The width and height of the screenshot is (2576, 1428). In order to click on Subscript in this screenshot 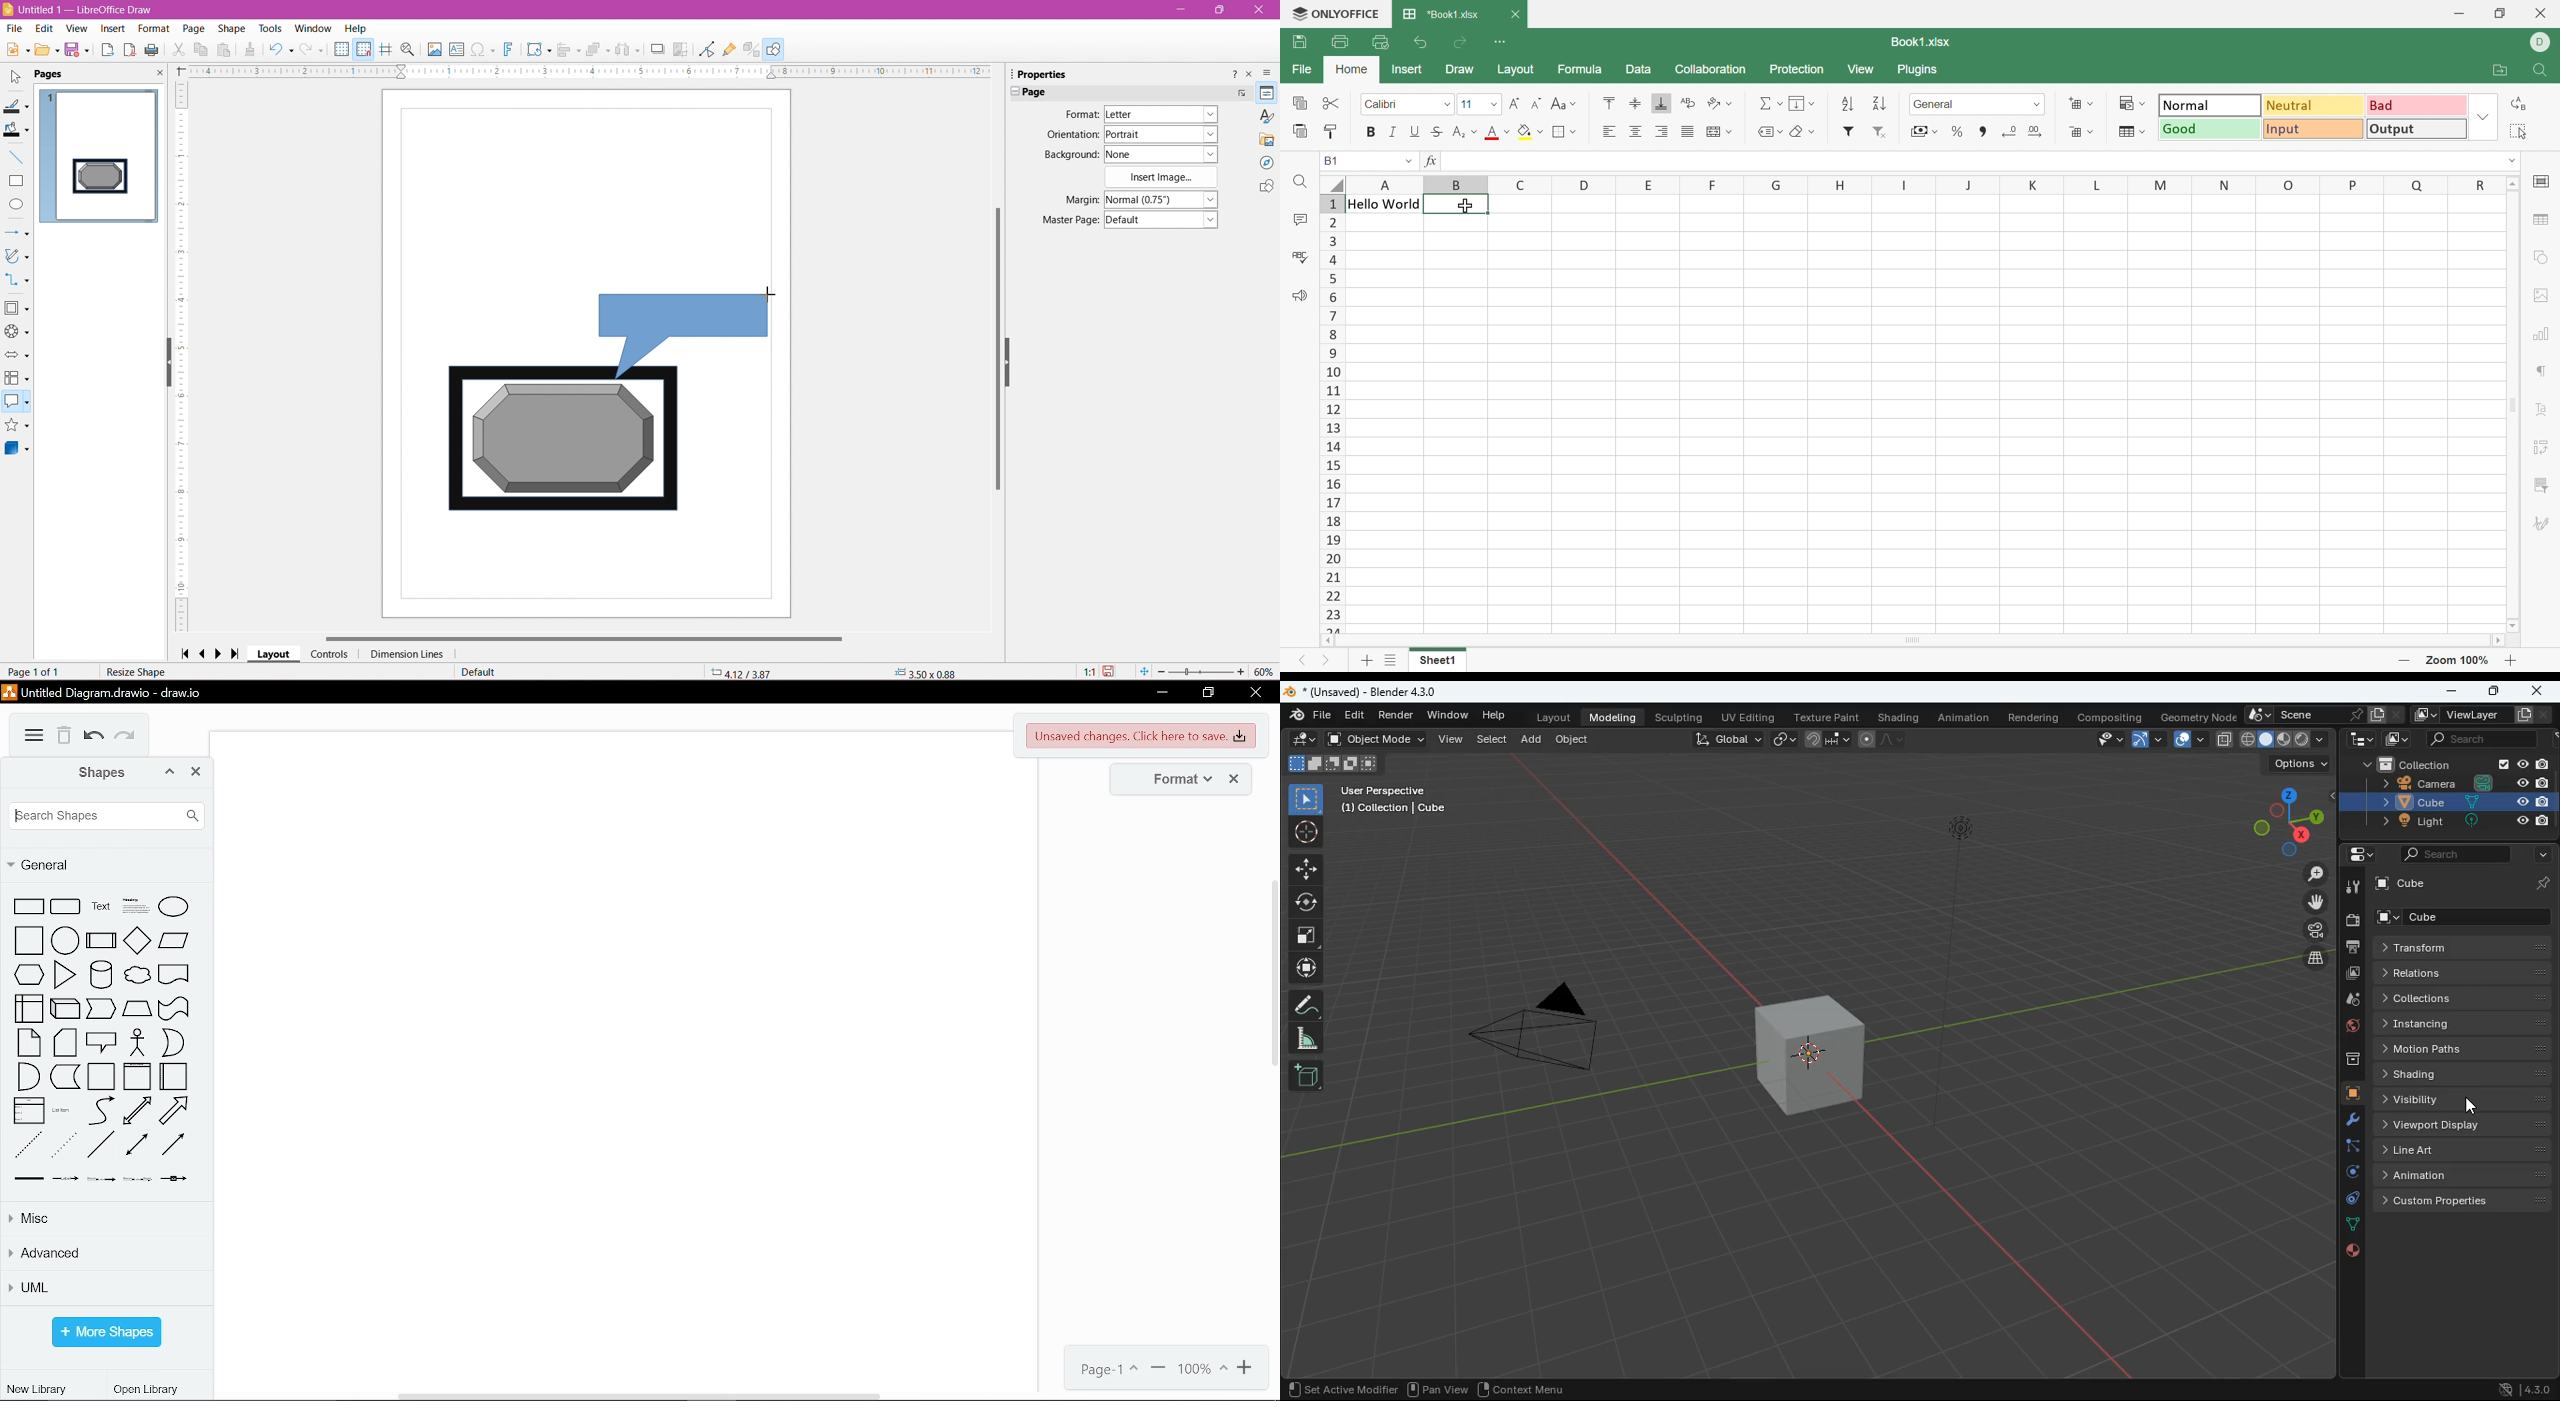, I will do `click(1463, 133)`.